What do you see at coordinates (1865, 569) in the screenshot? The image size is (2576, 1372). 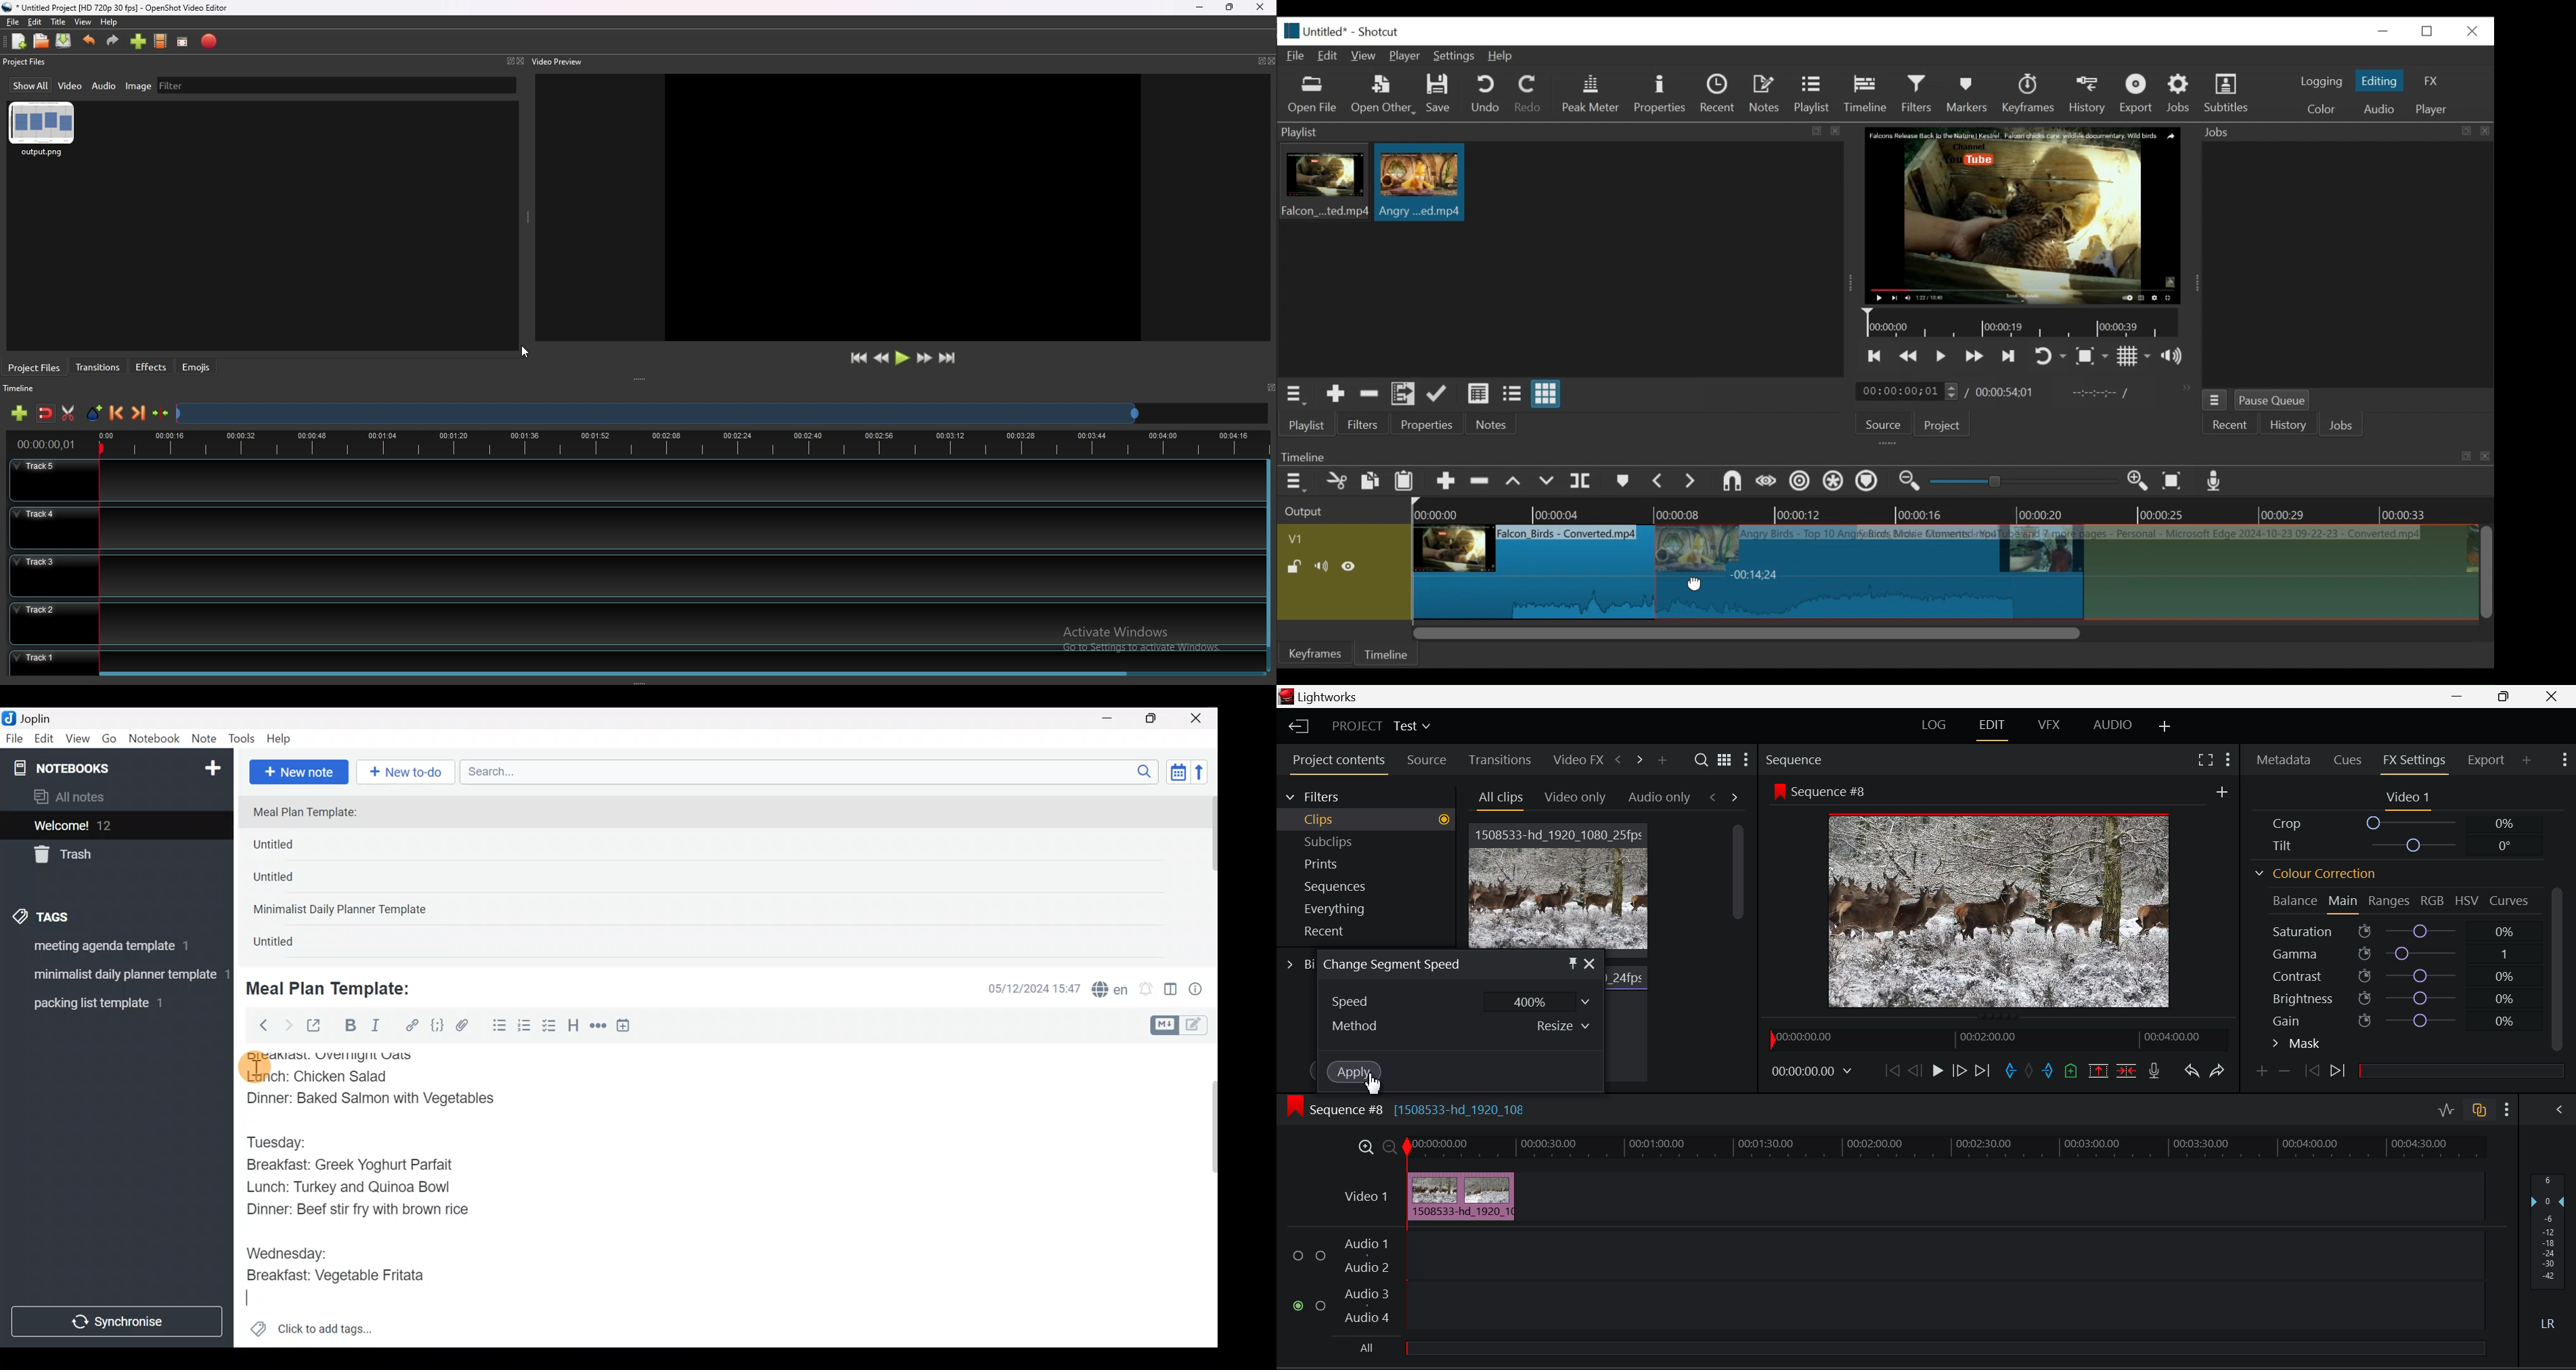 I see `clip` at bounding box center [1865, 569].